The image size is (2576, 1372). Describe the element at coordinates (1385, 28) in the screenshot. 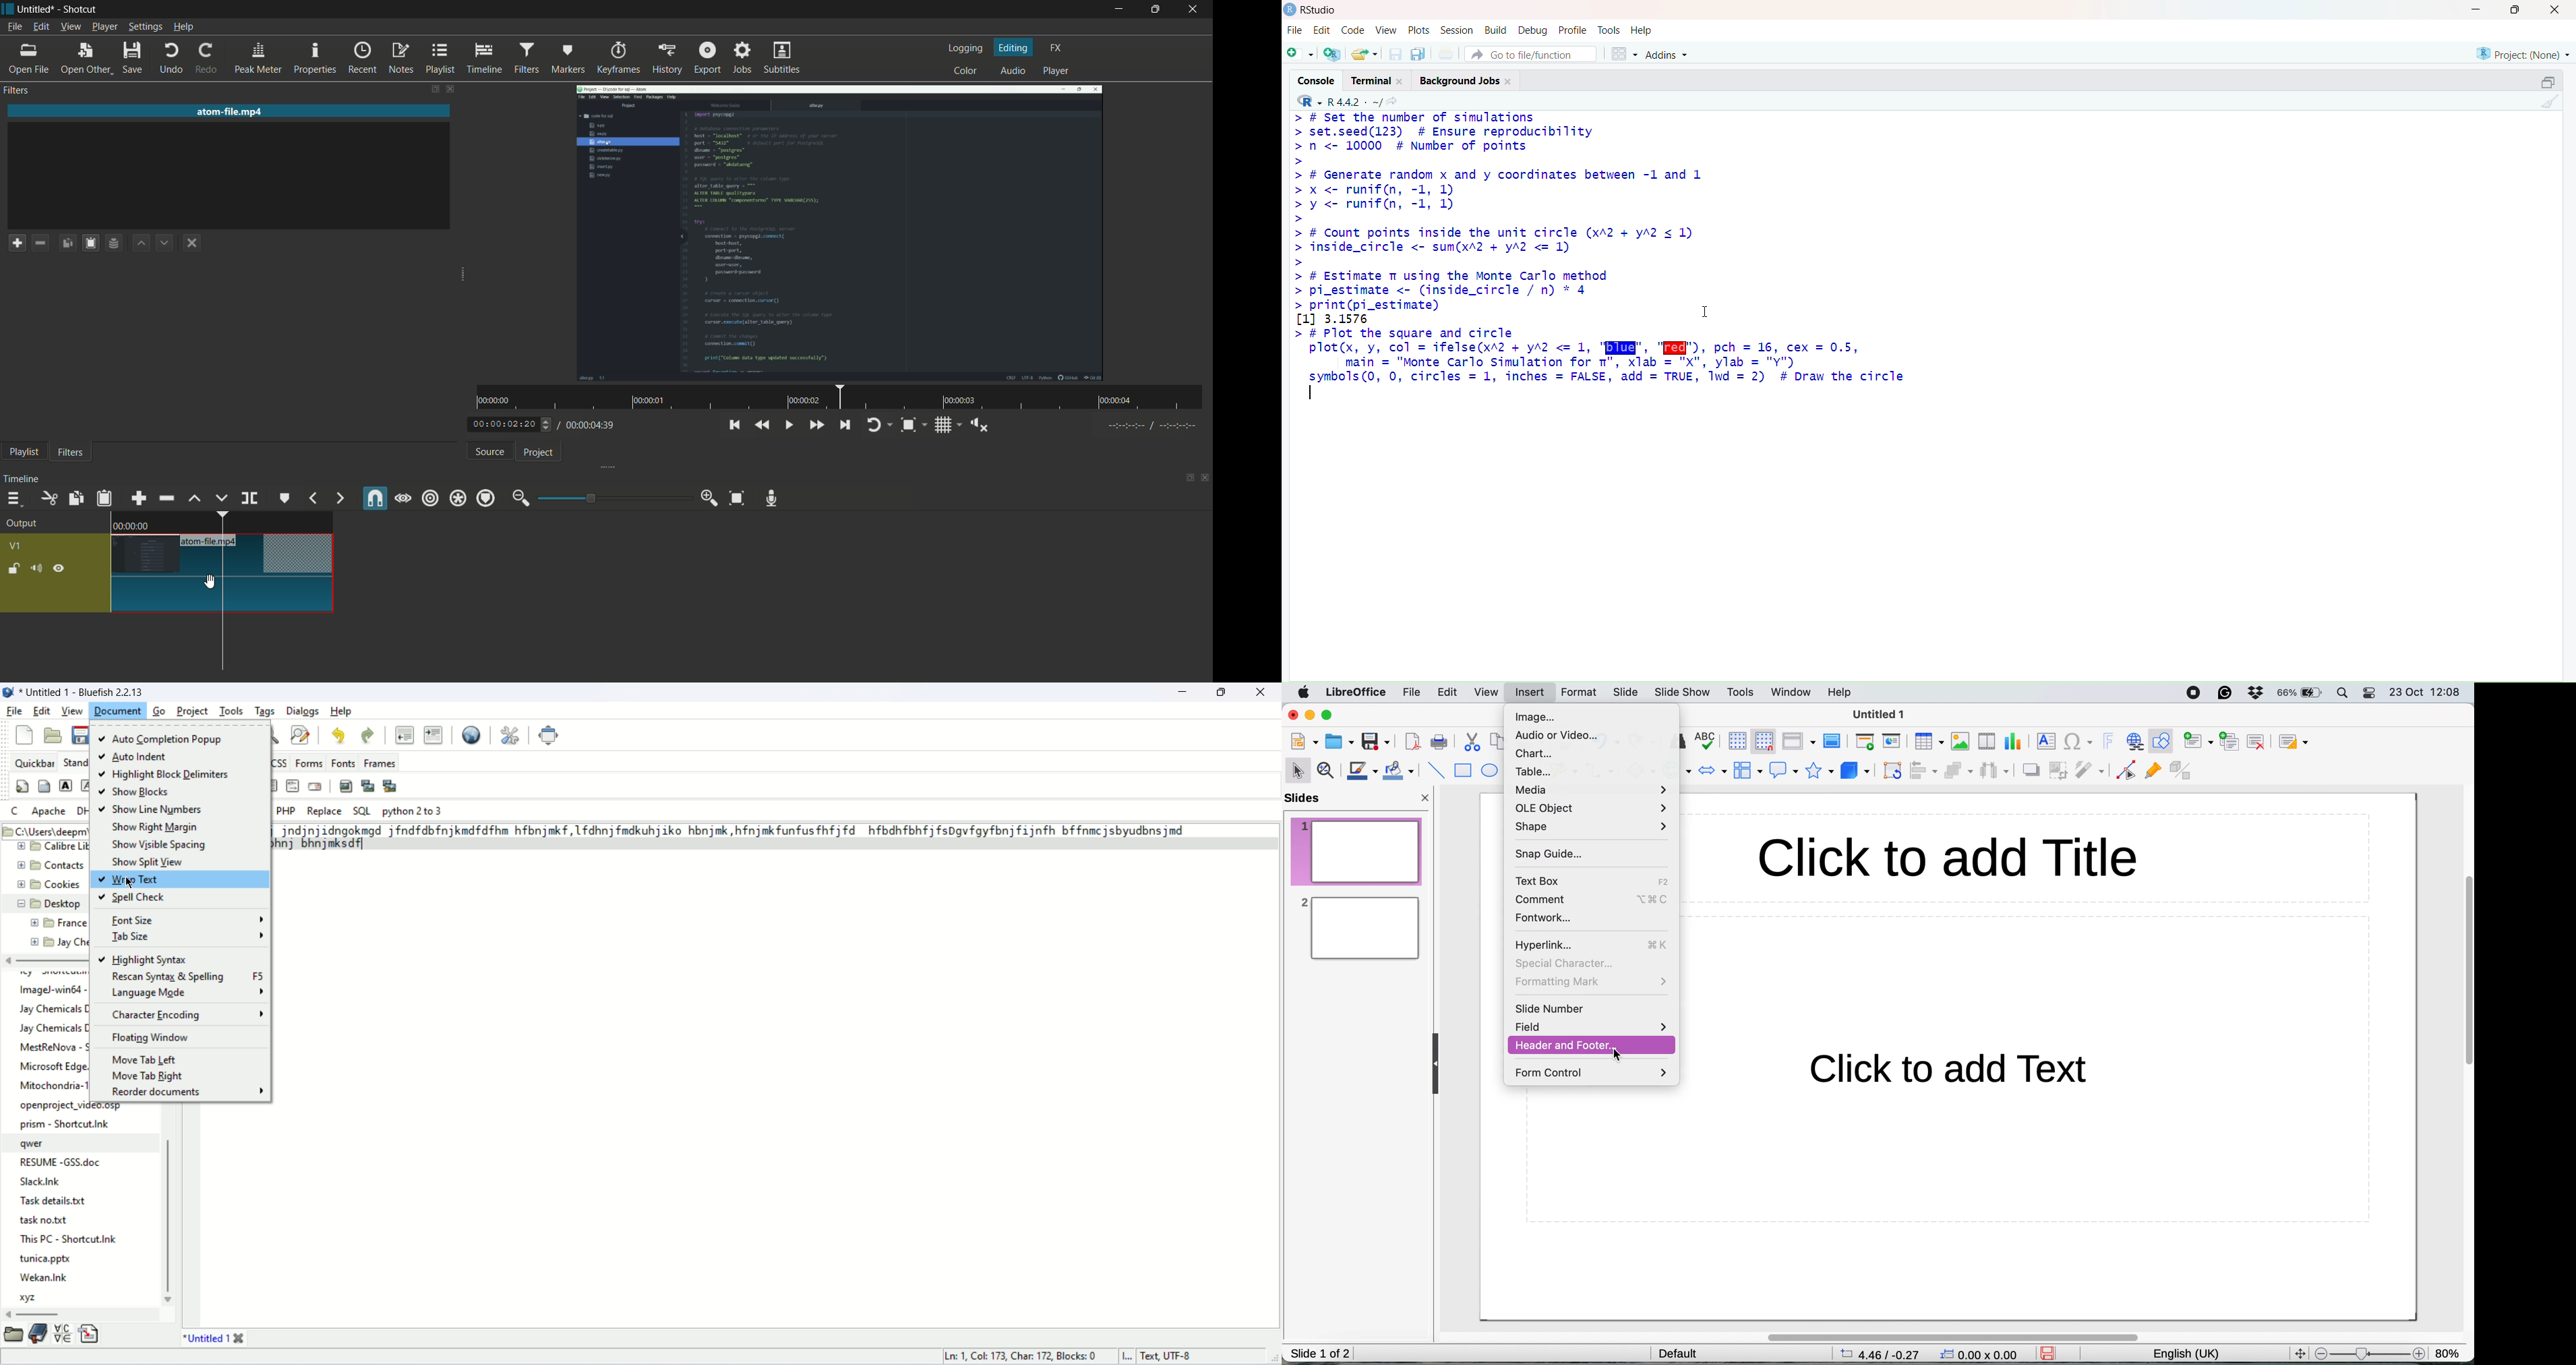

I see `View` at that location.